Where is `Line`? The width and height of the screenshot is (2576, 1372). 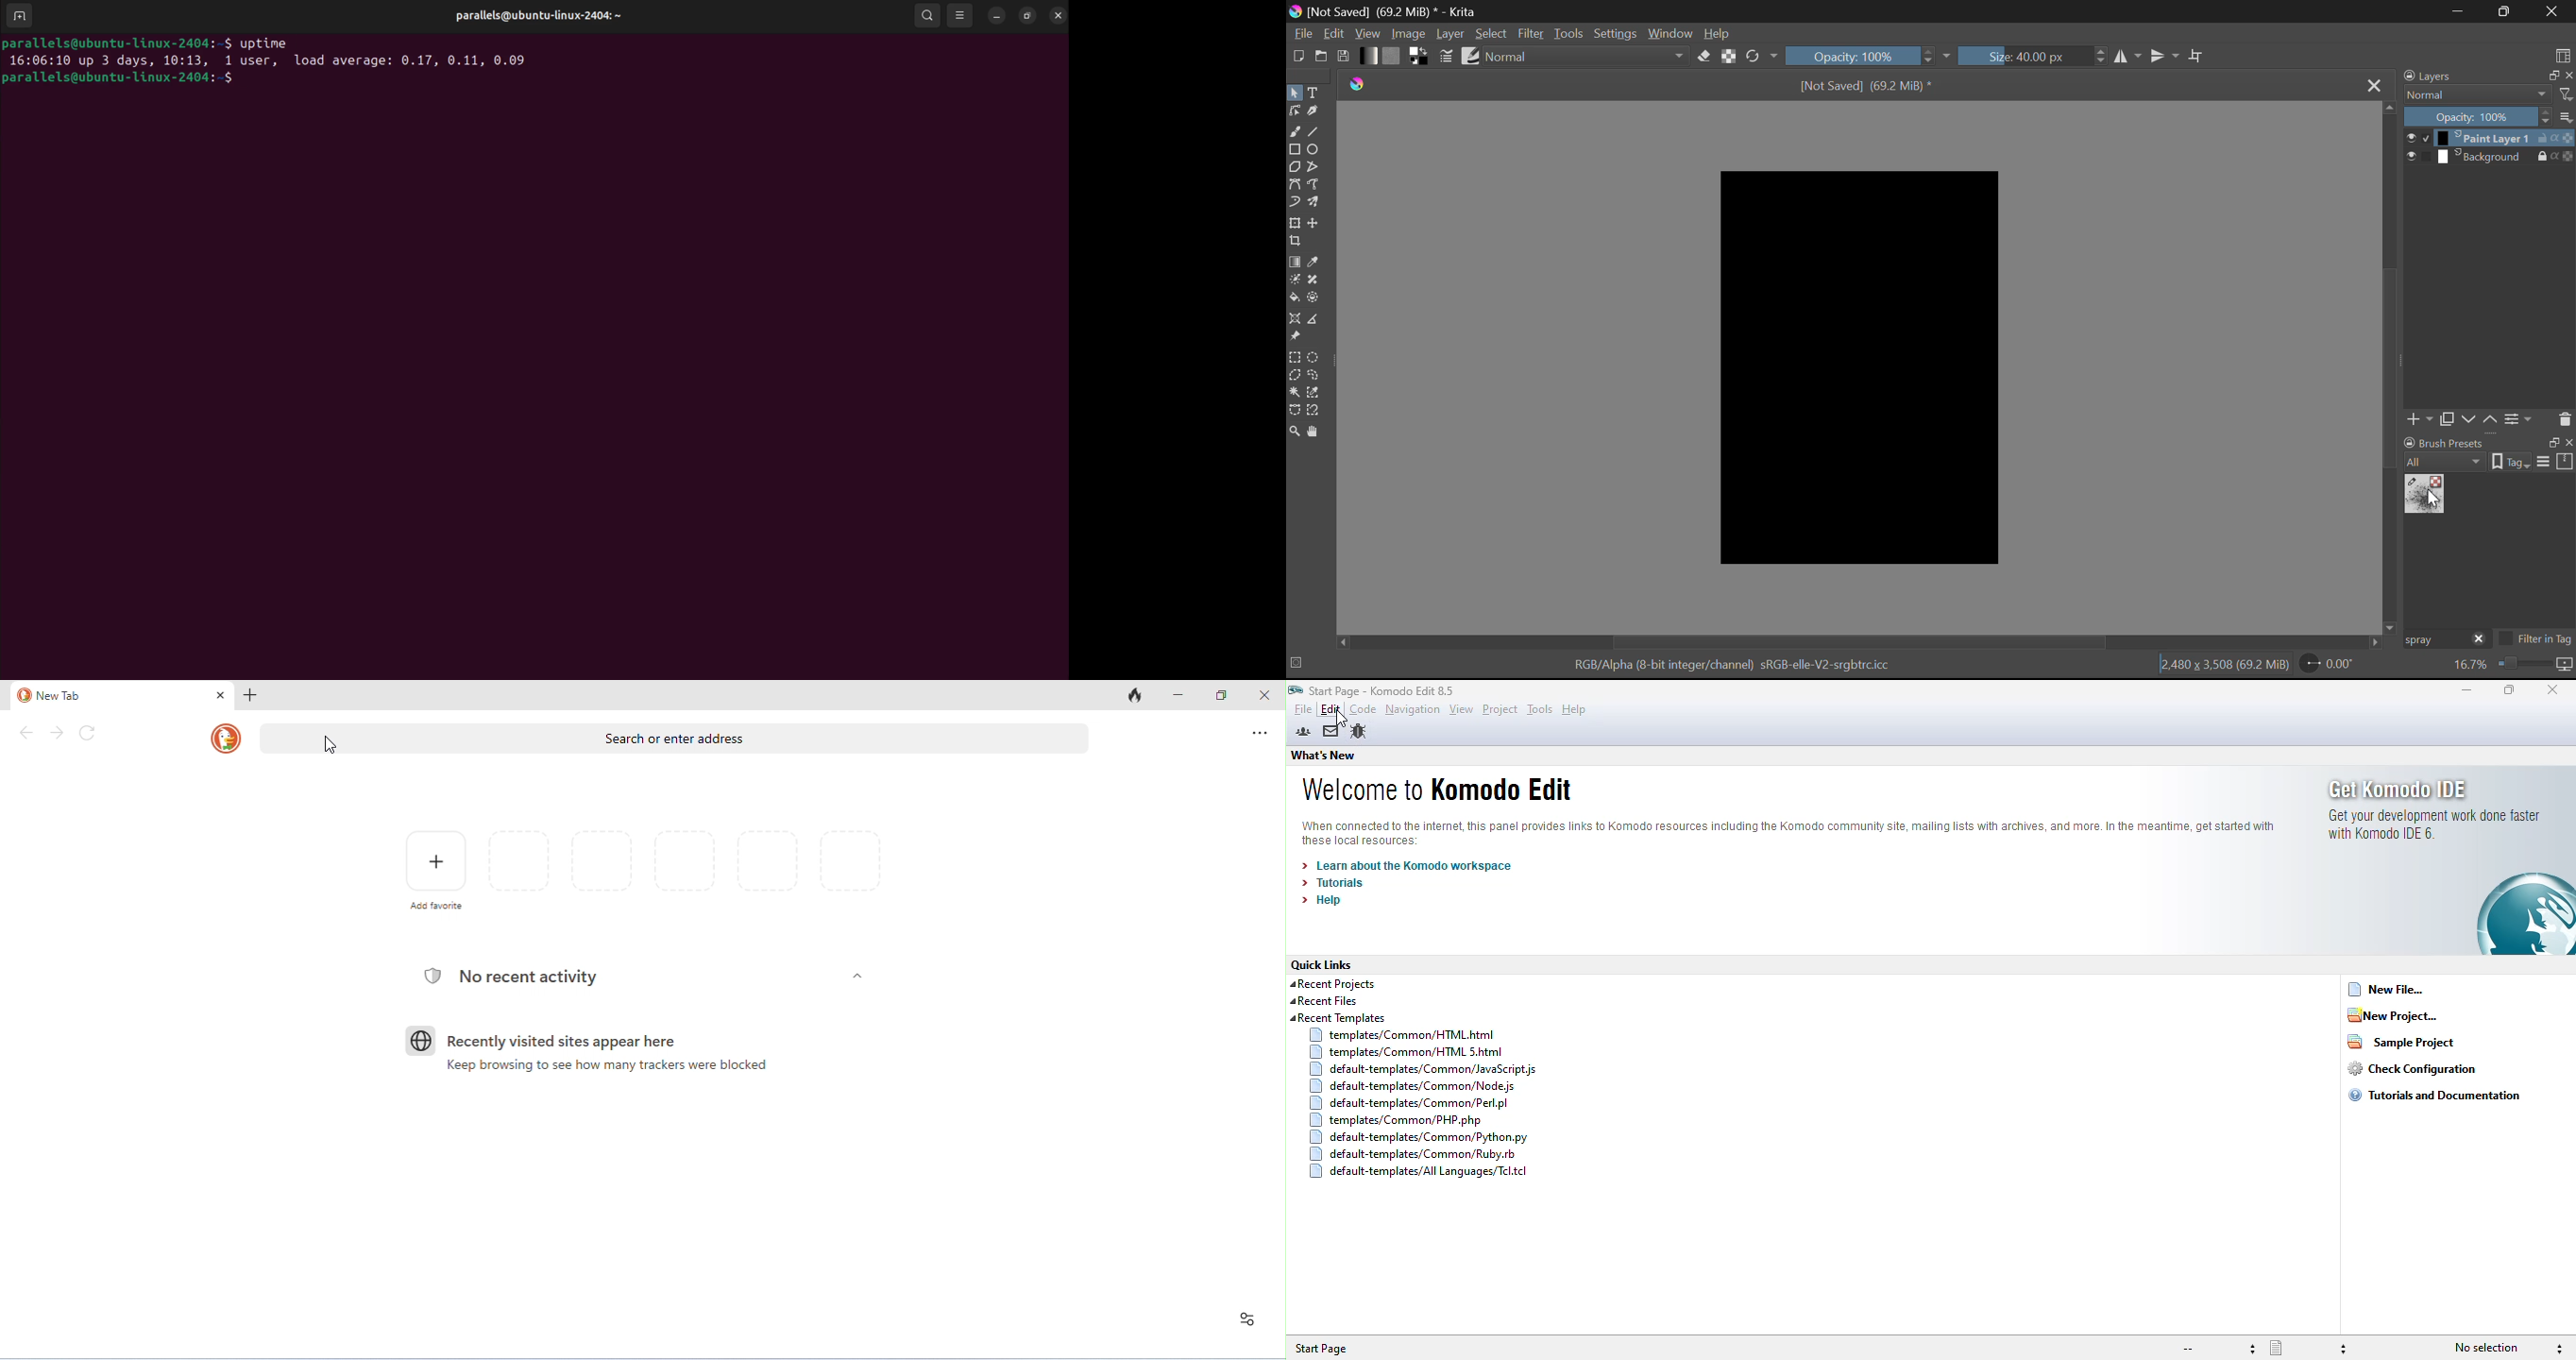
Line is located at coordinates (1314, 133).